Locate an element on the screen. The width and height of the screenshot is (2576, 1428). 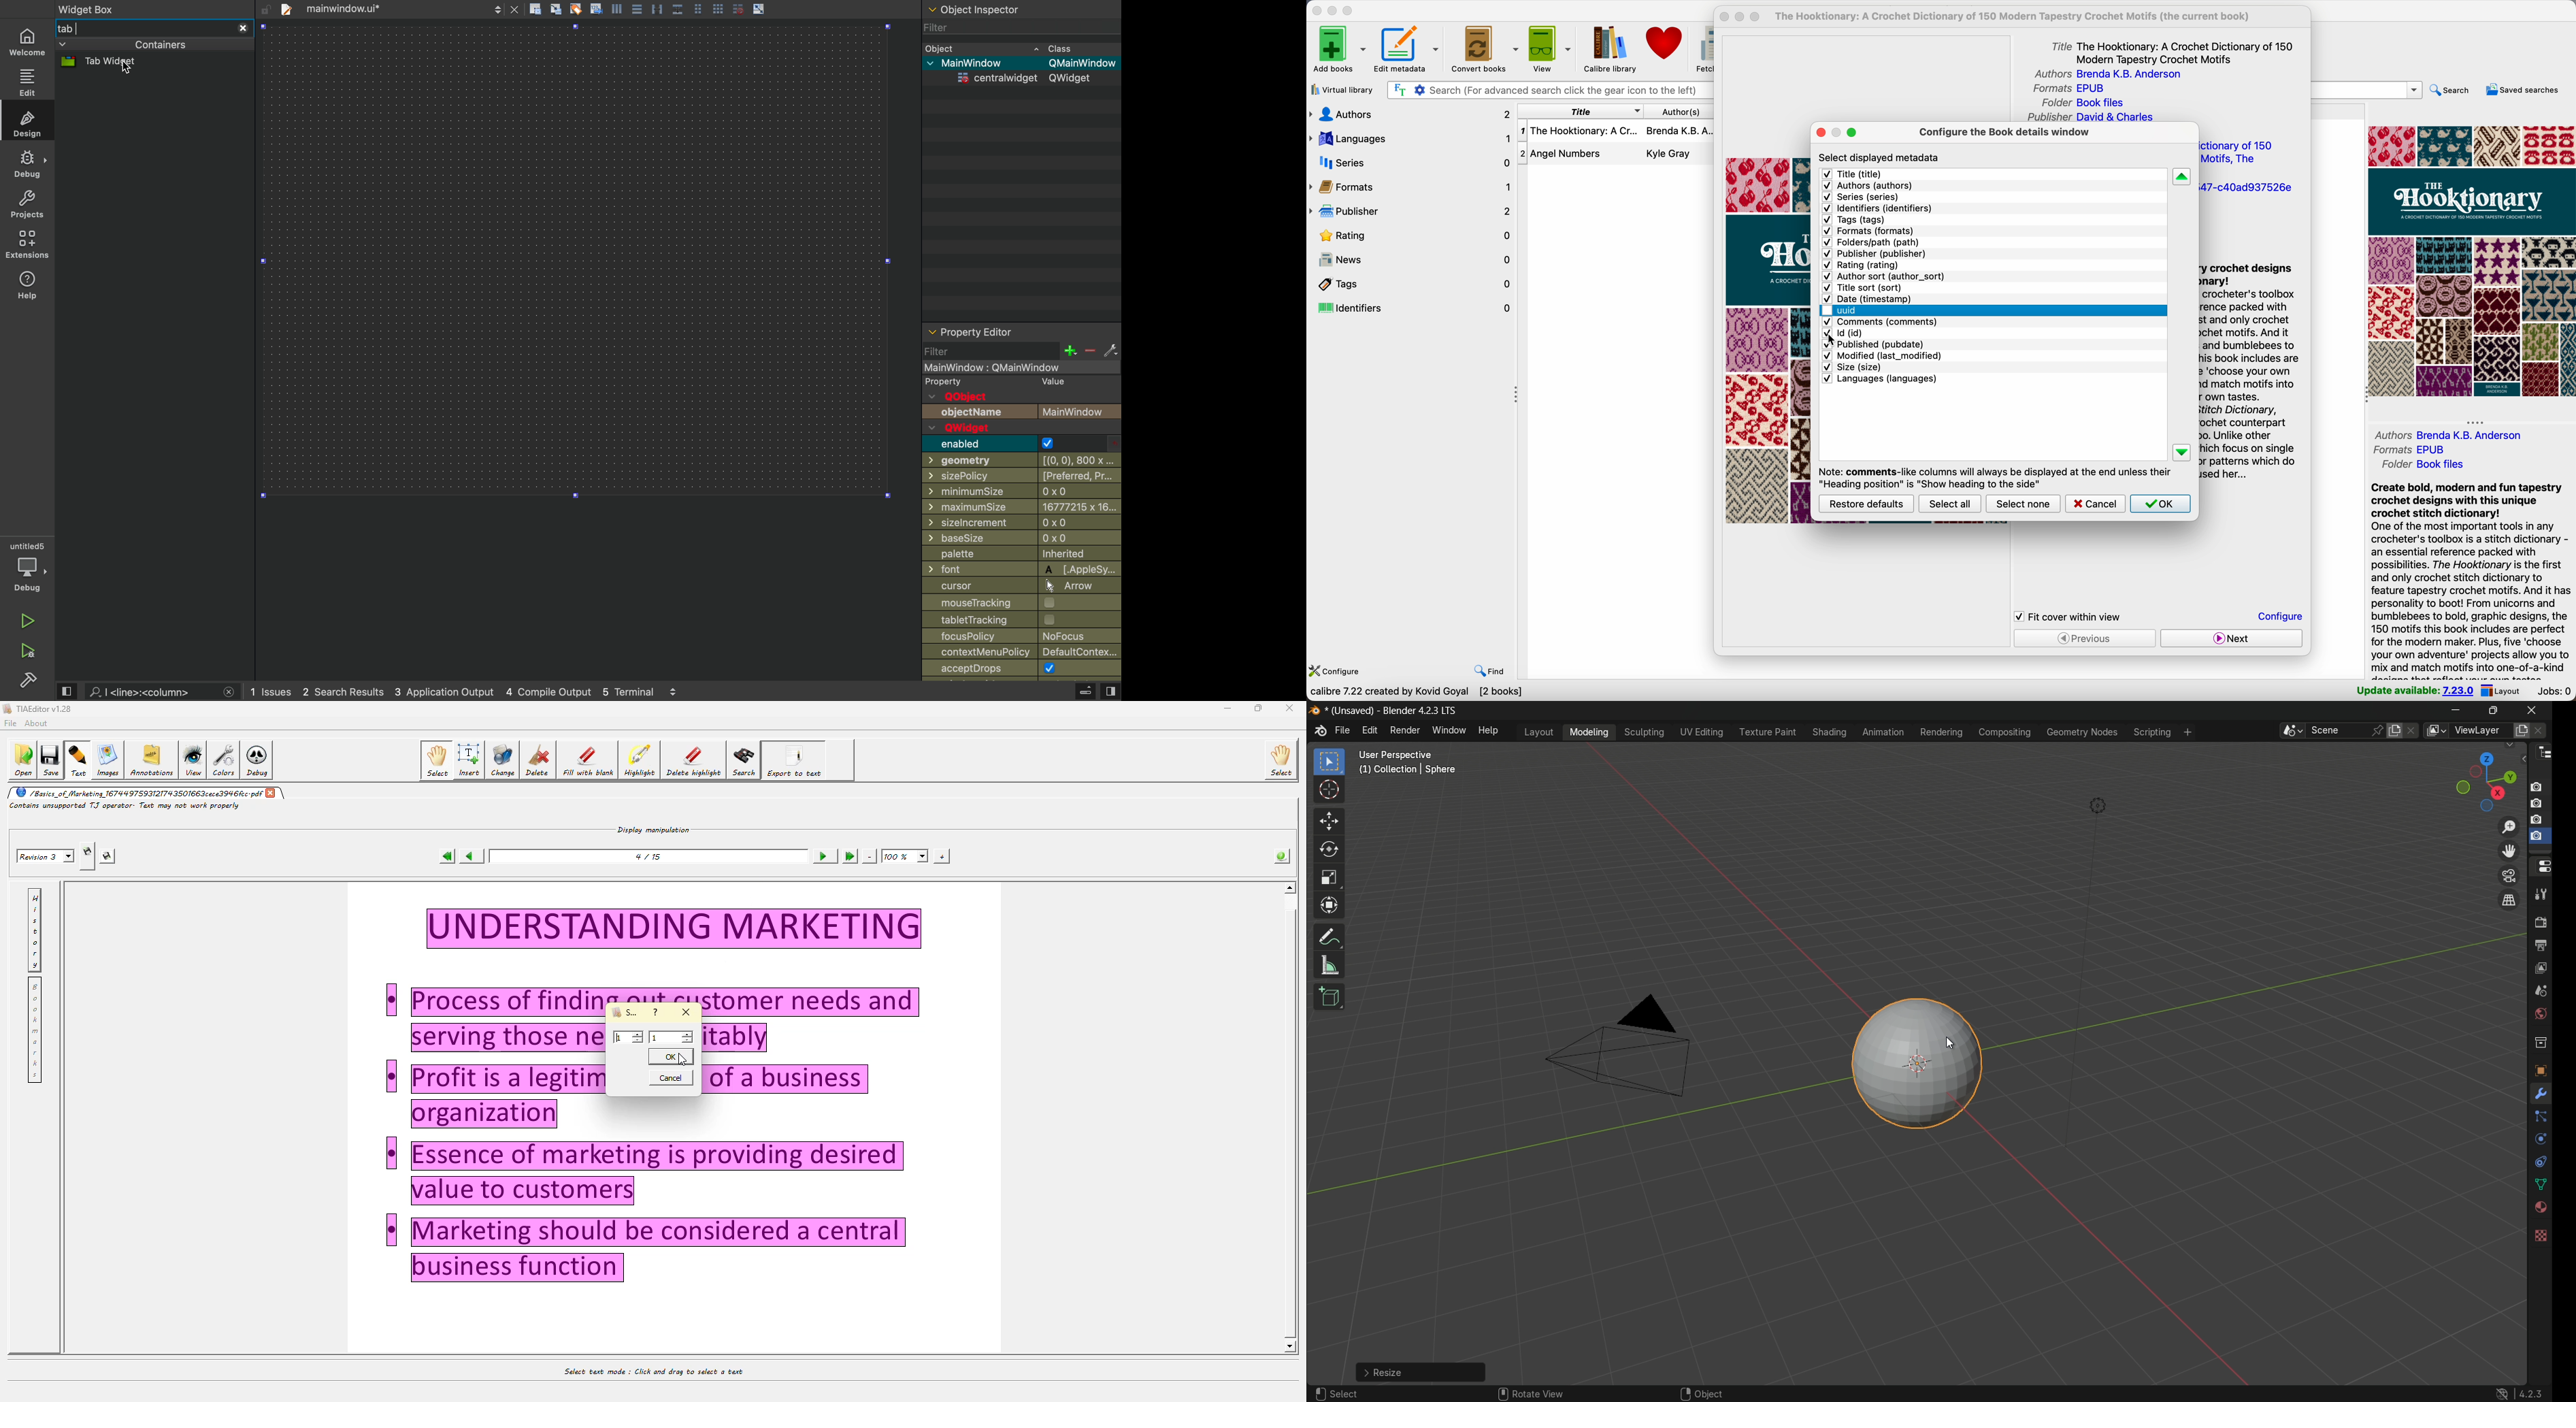
file menu is located at coordinates (1343, 732).